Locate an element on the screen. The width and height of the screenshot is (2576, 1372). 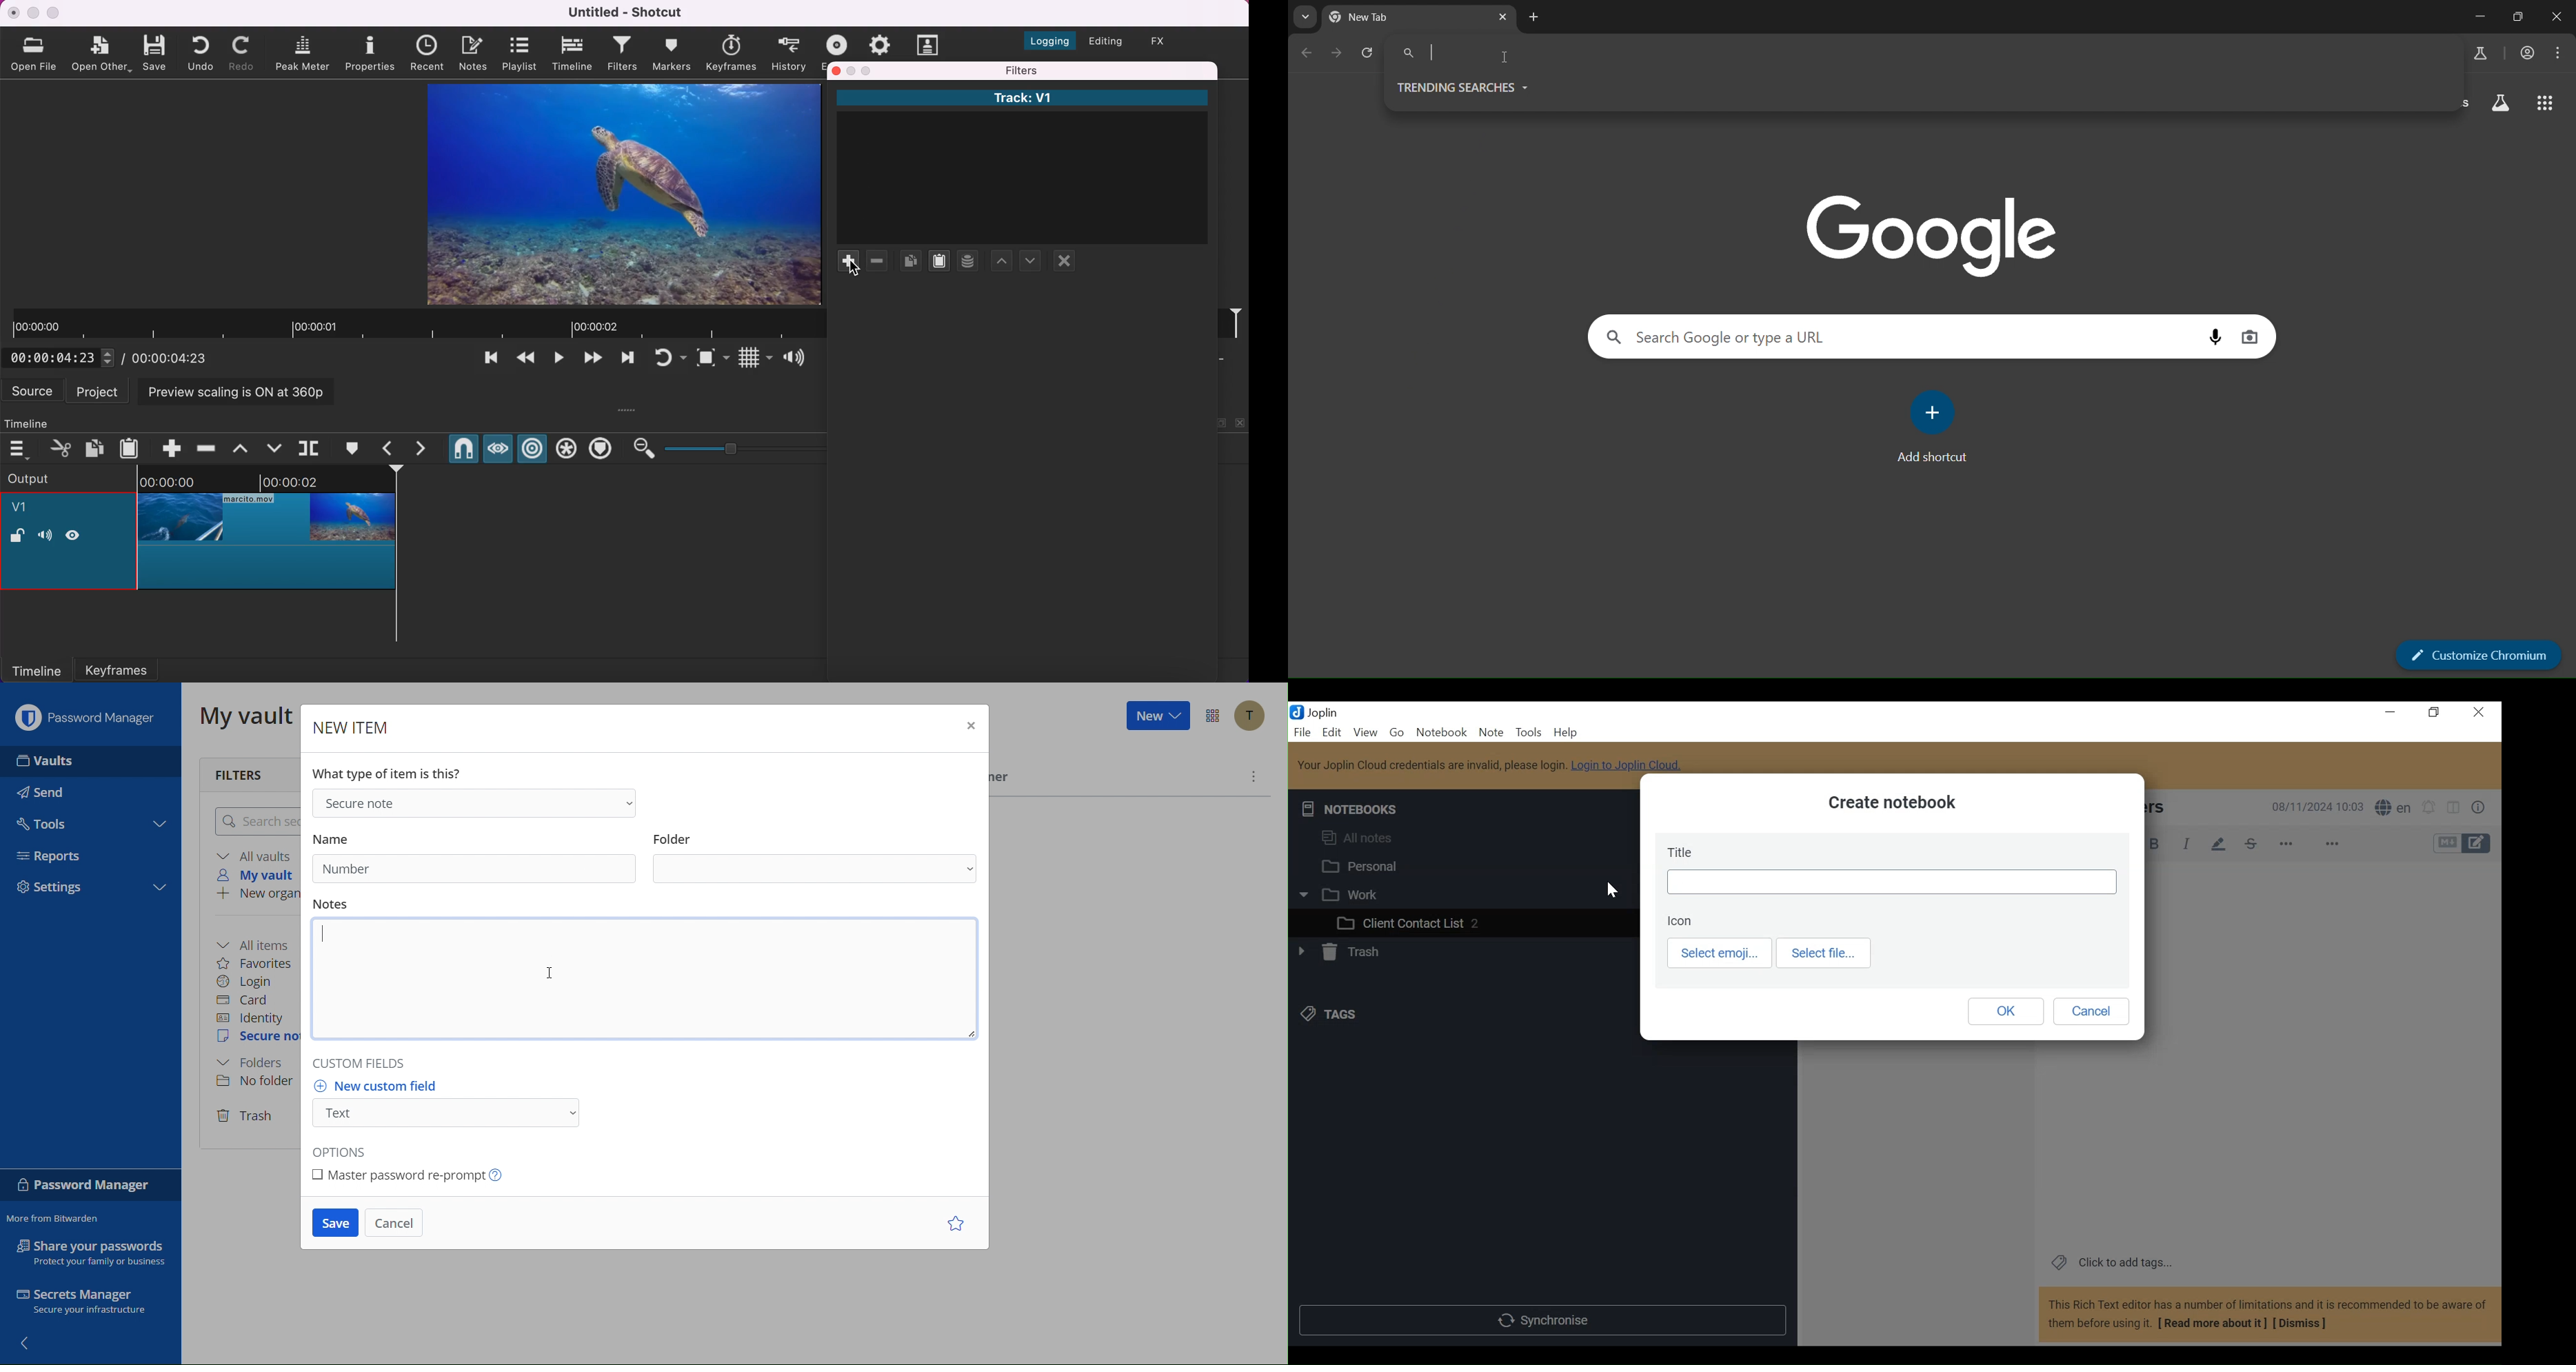
My vault is located at coordinates (241, 717).